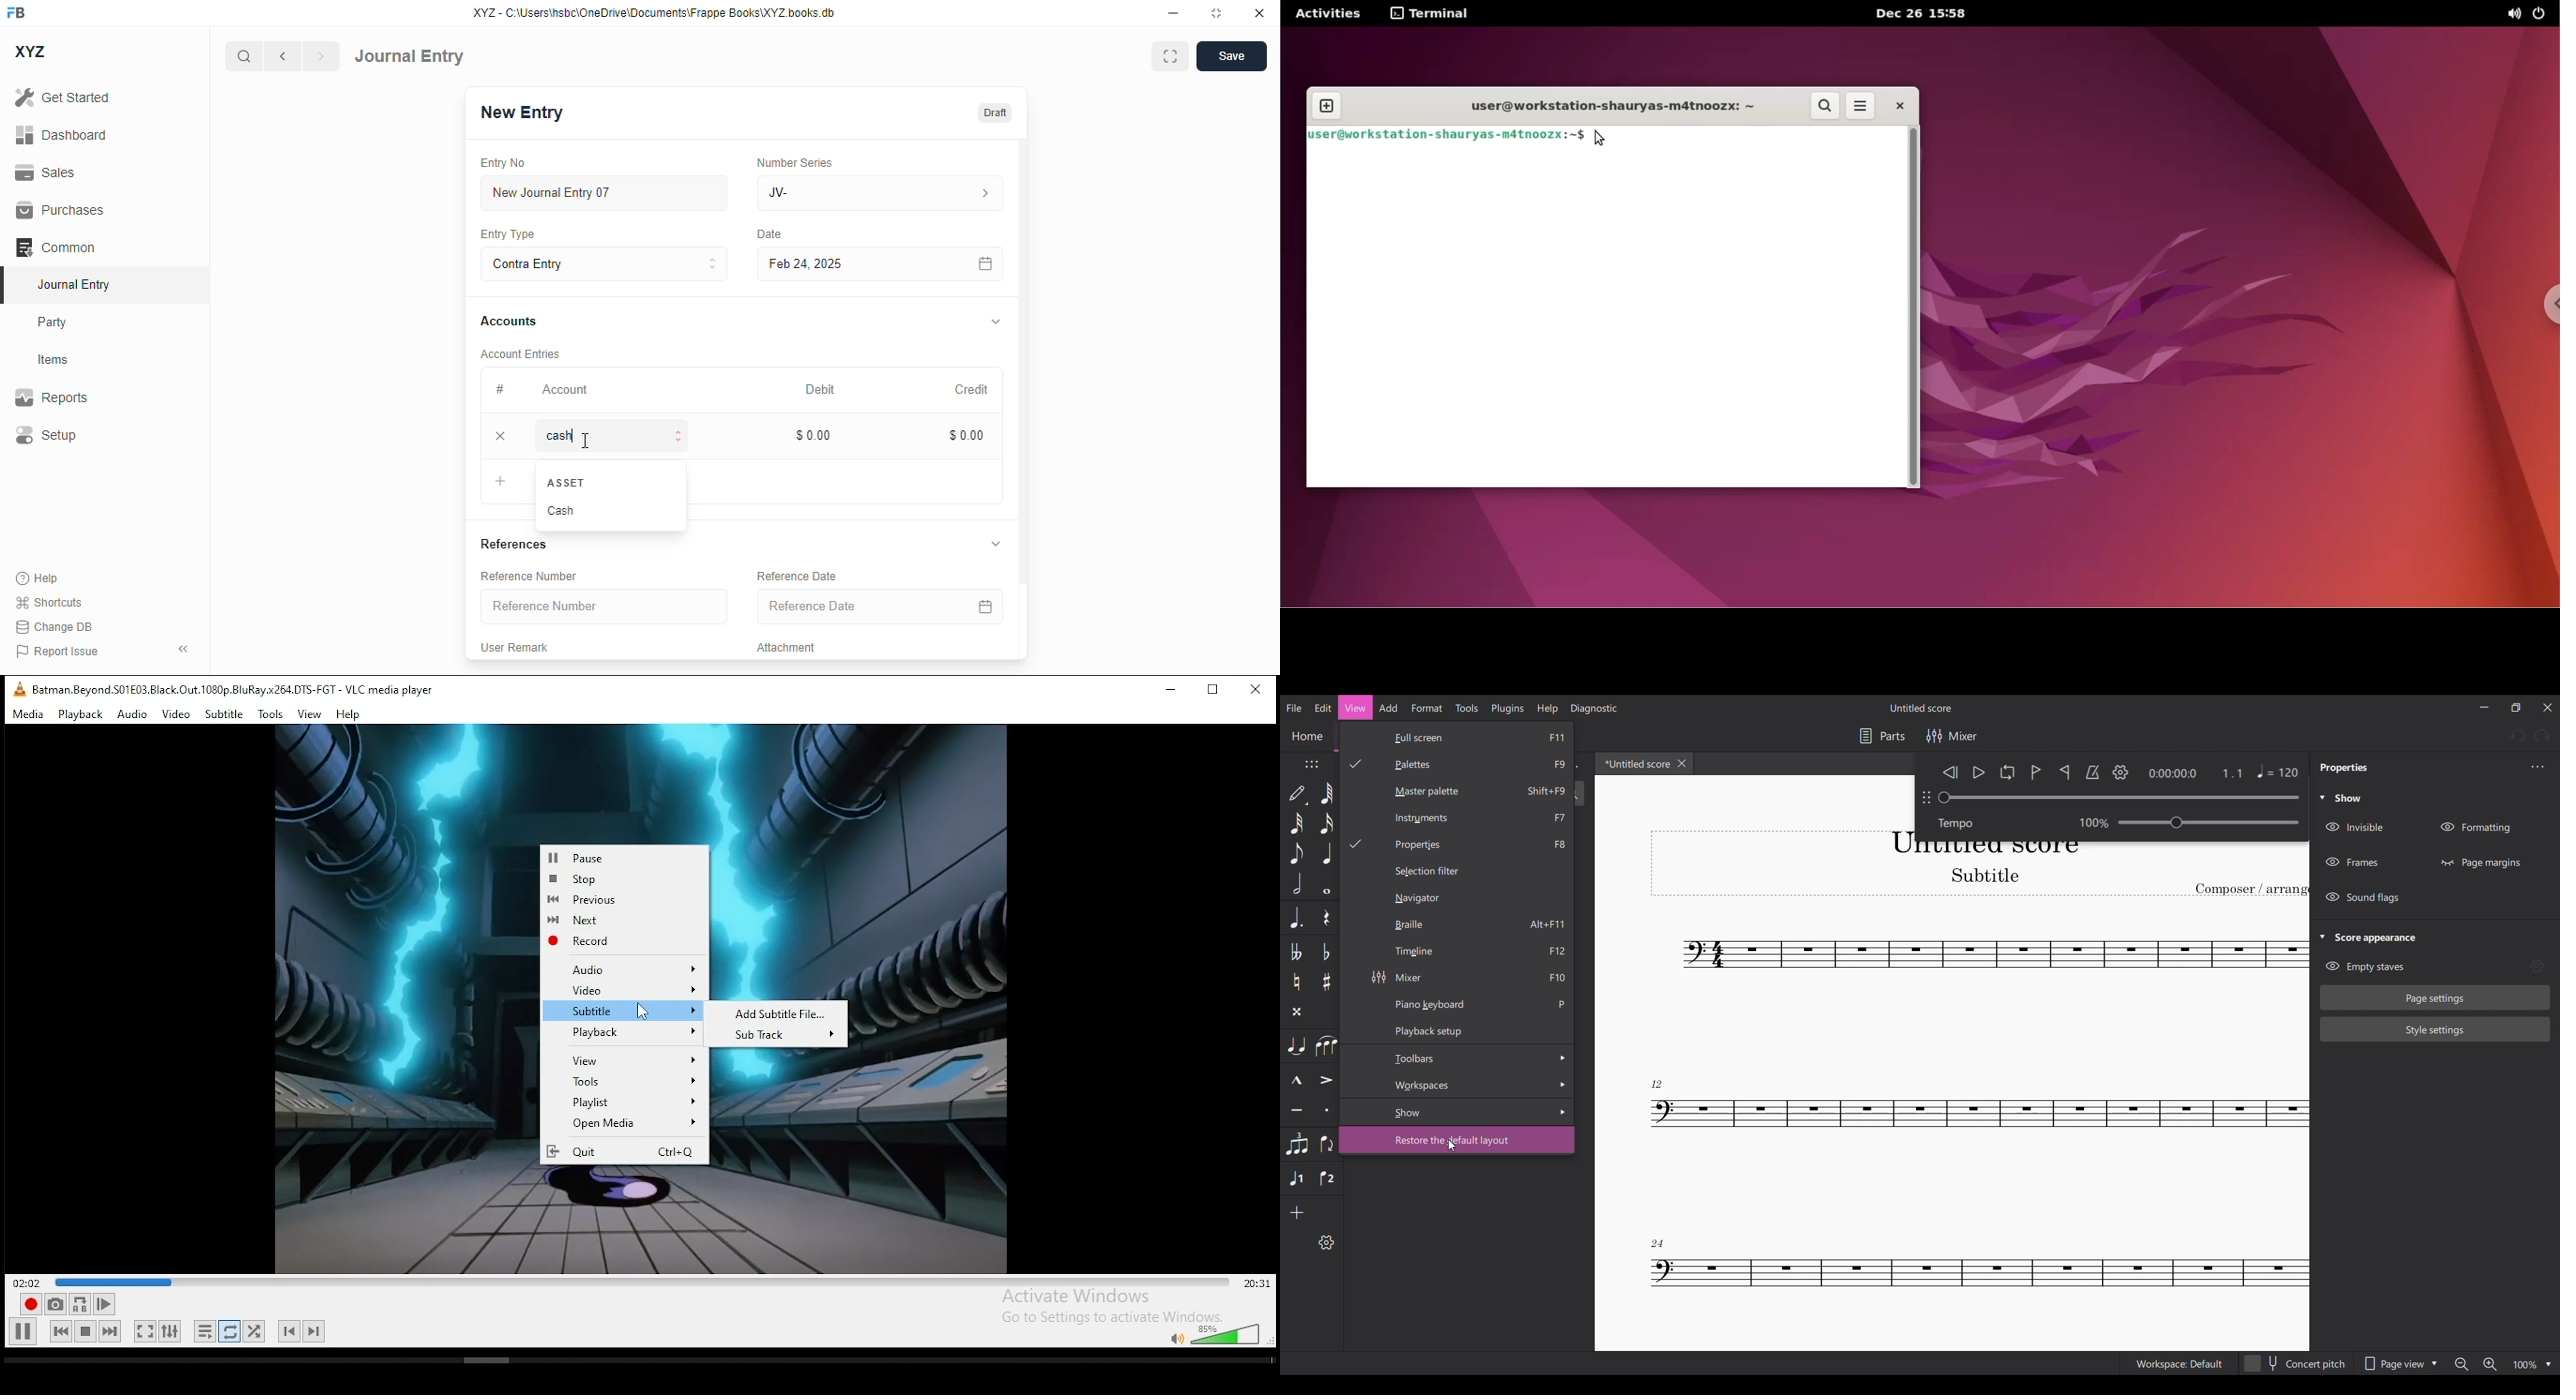  I want to click on Metronome, so click(2092, 772).